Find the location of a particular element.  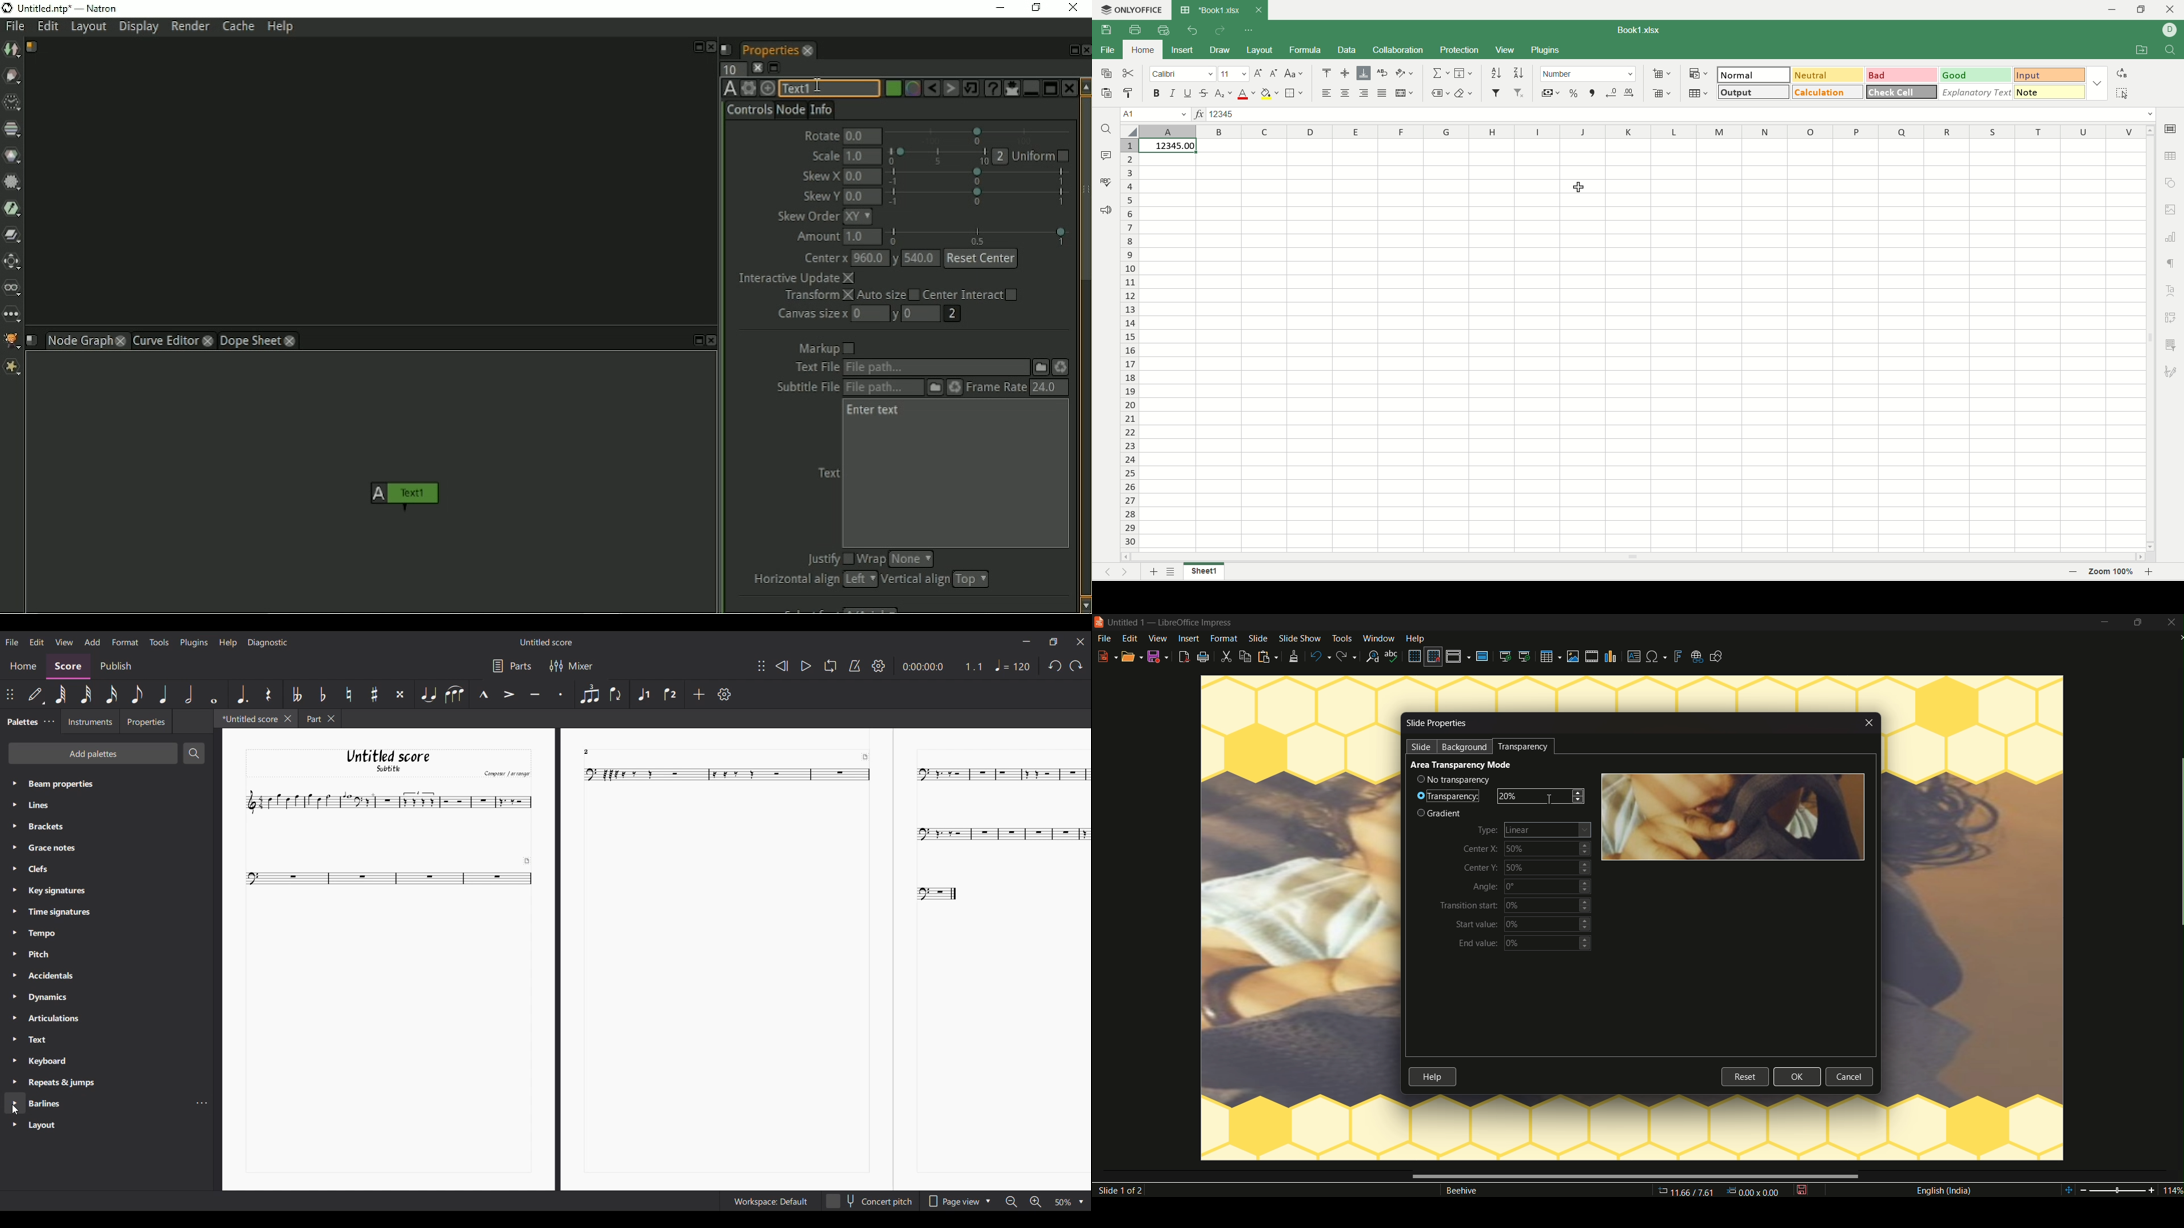

Toggle flat is located at coordinates (323, 694).